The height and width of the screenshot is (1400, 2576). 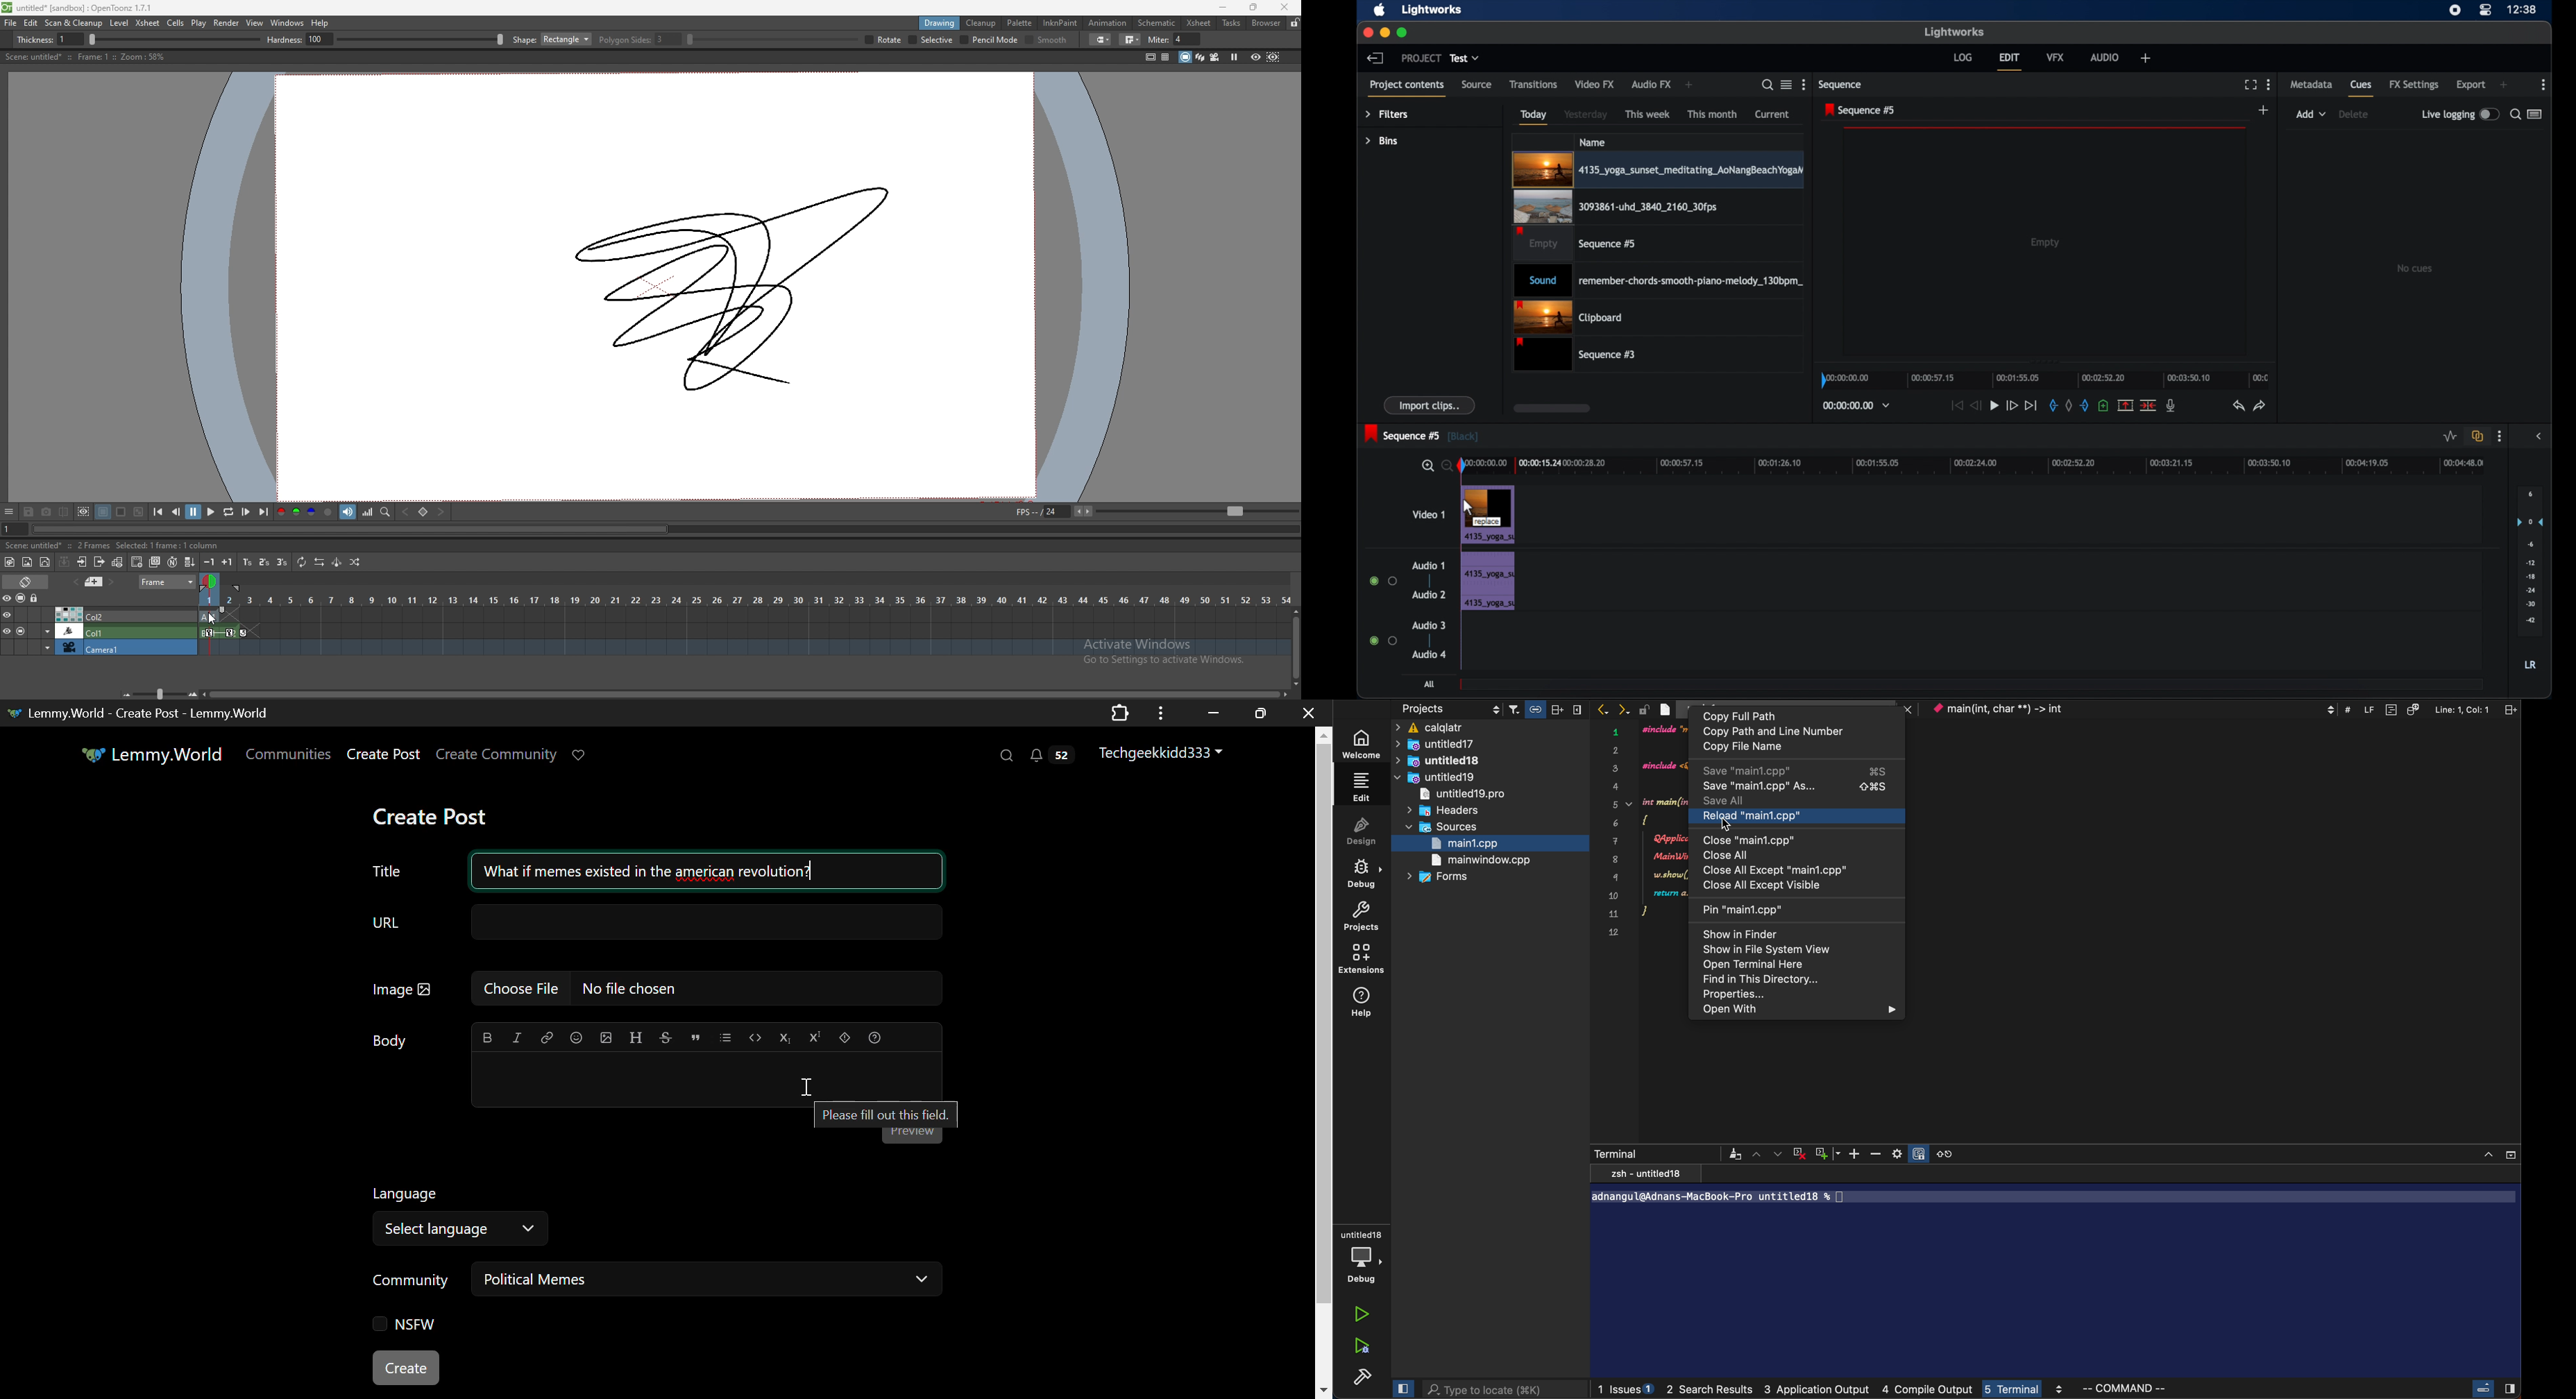 What do you see at coordinates (383, 755) in the screenshot?
I see `Create Post Page Link` at bounding box center [383, 755].